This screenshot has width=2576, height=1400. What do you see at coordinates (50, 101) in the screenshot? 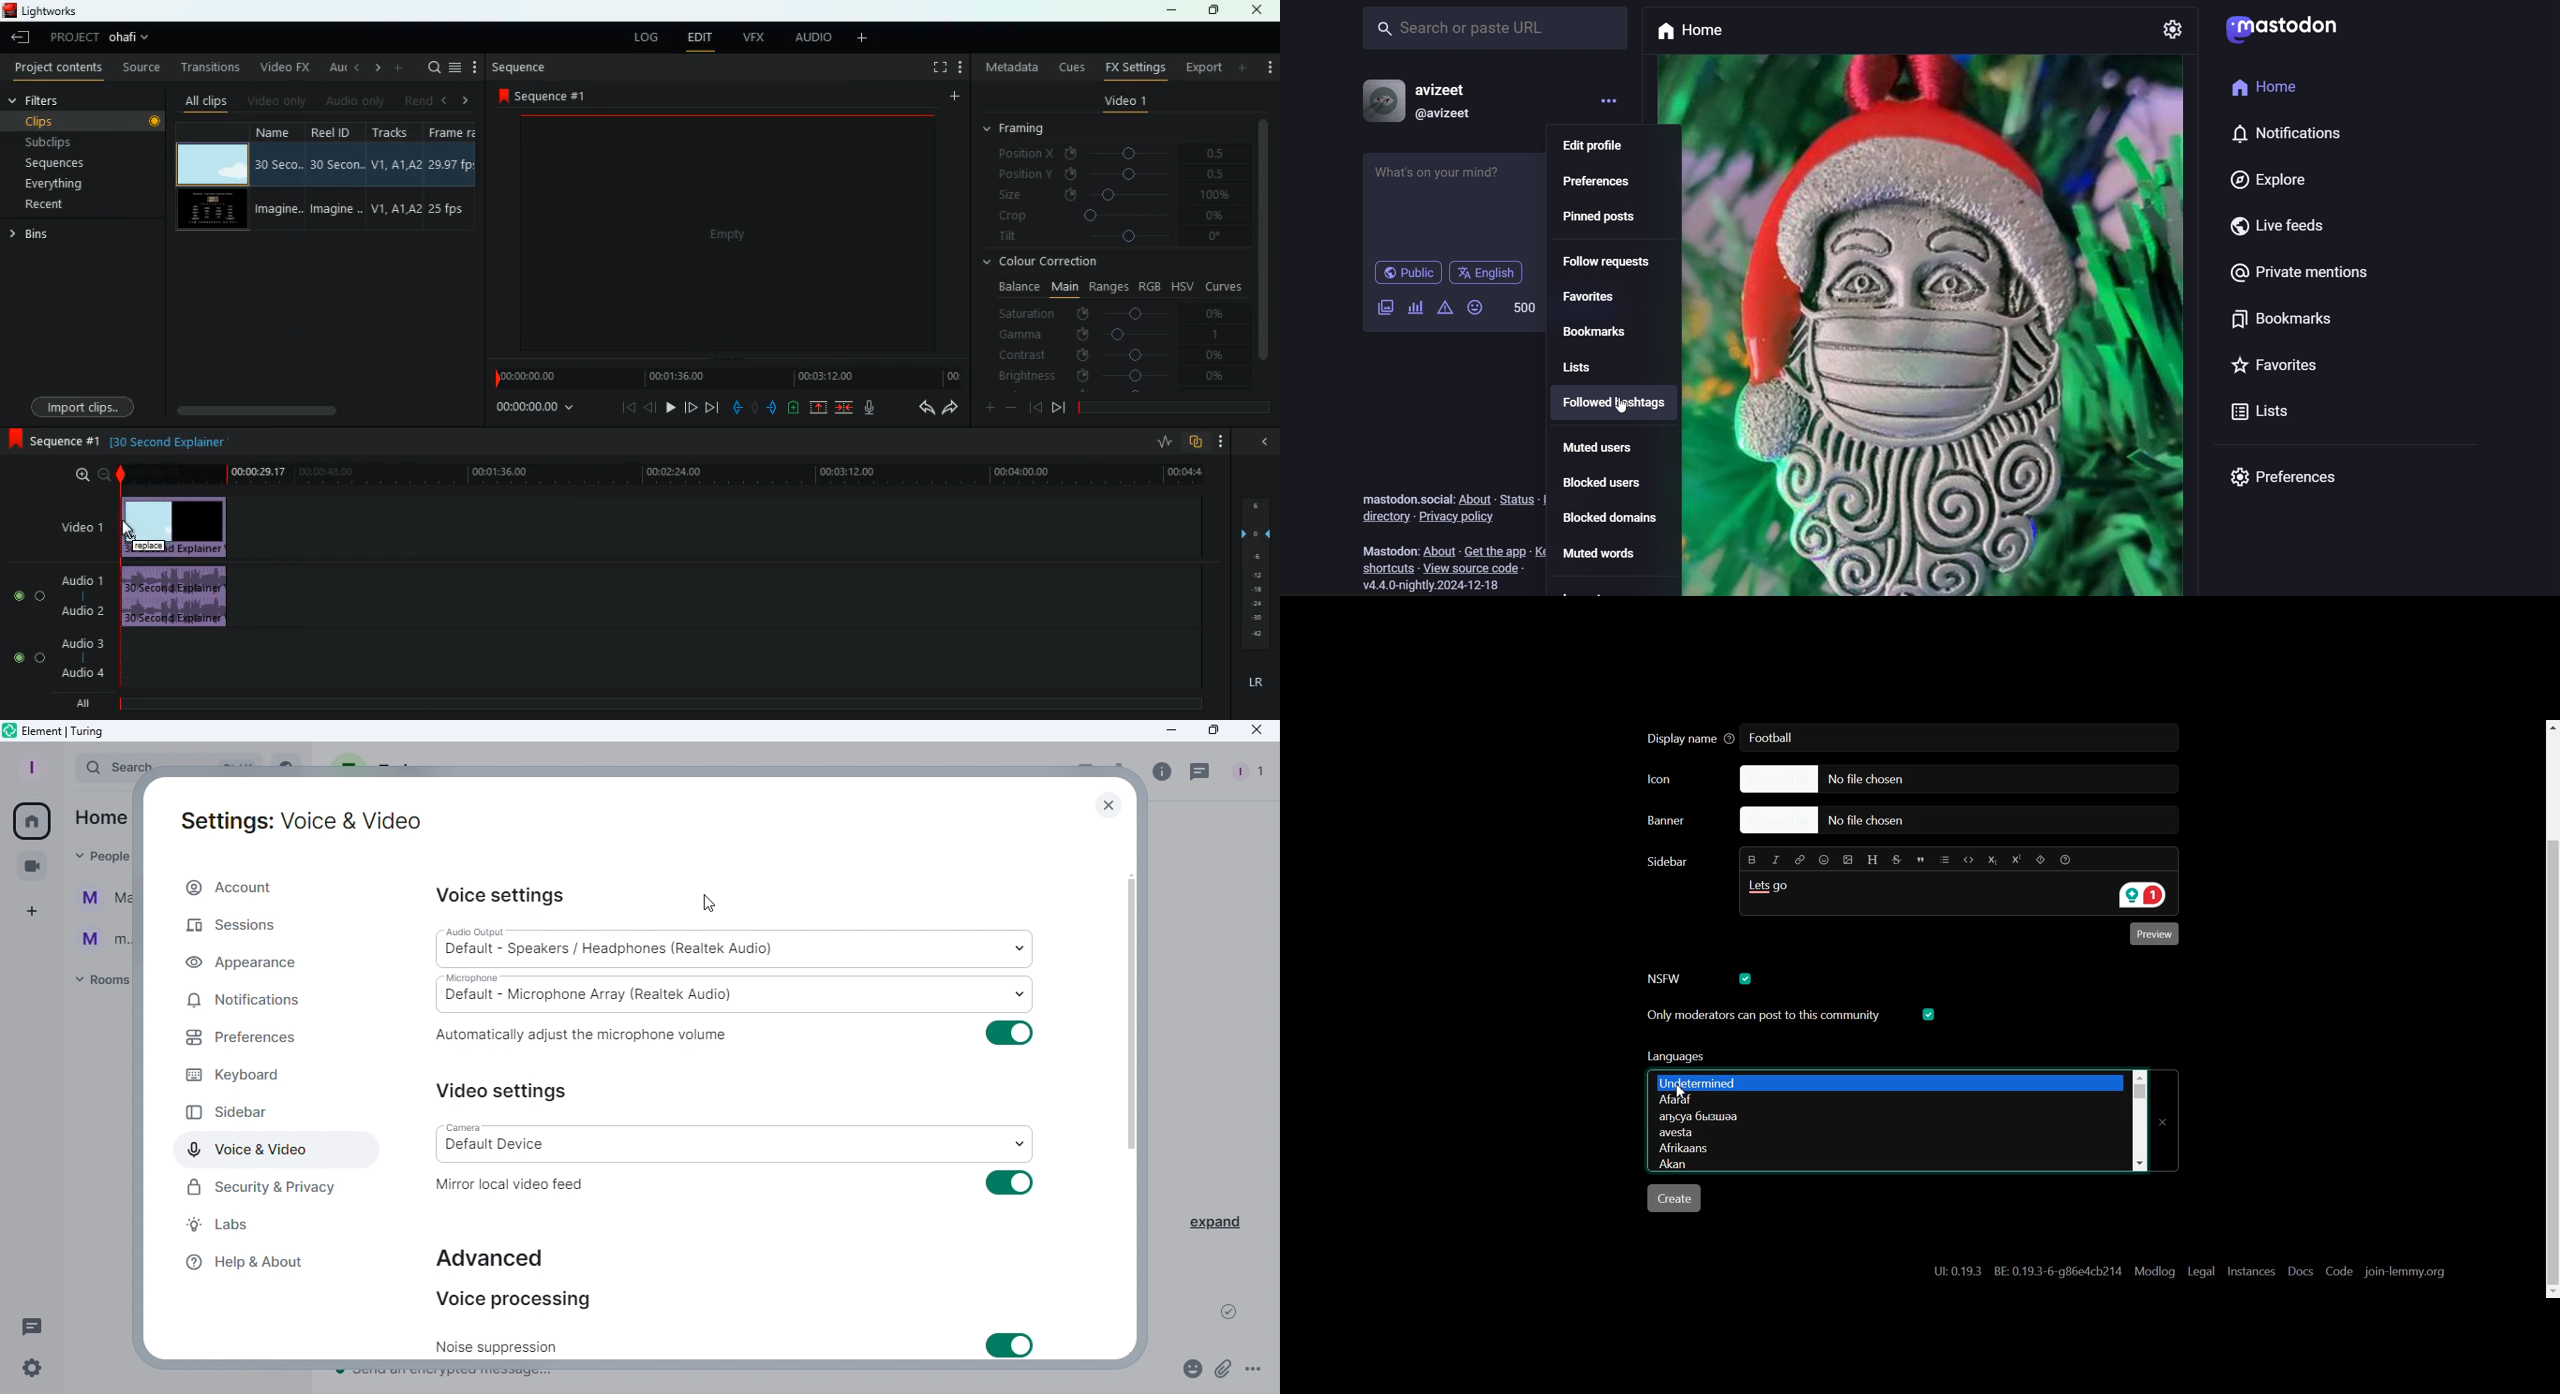
I see `filters` at bounding box center [50, 101].